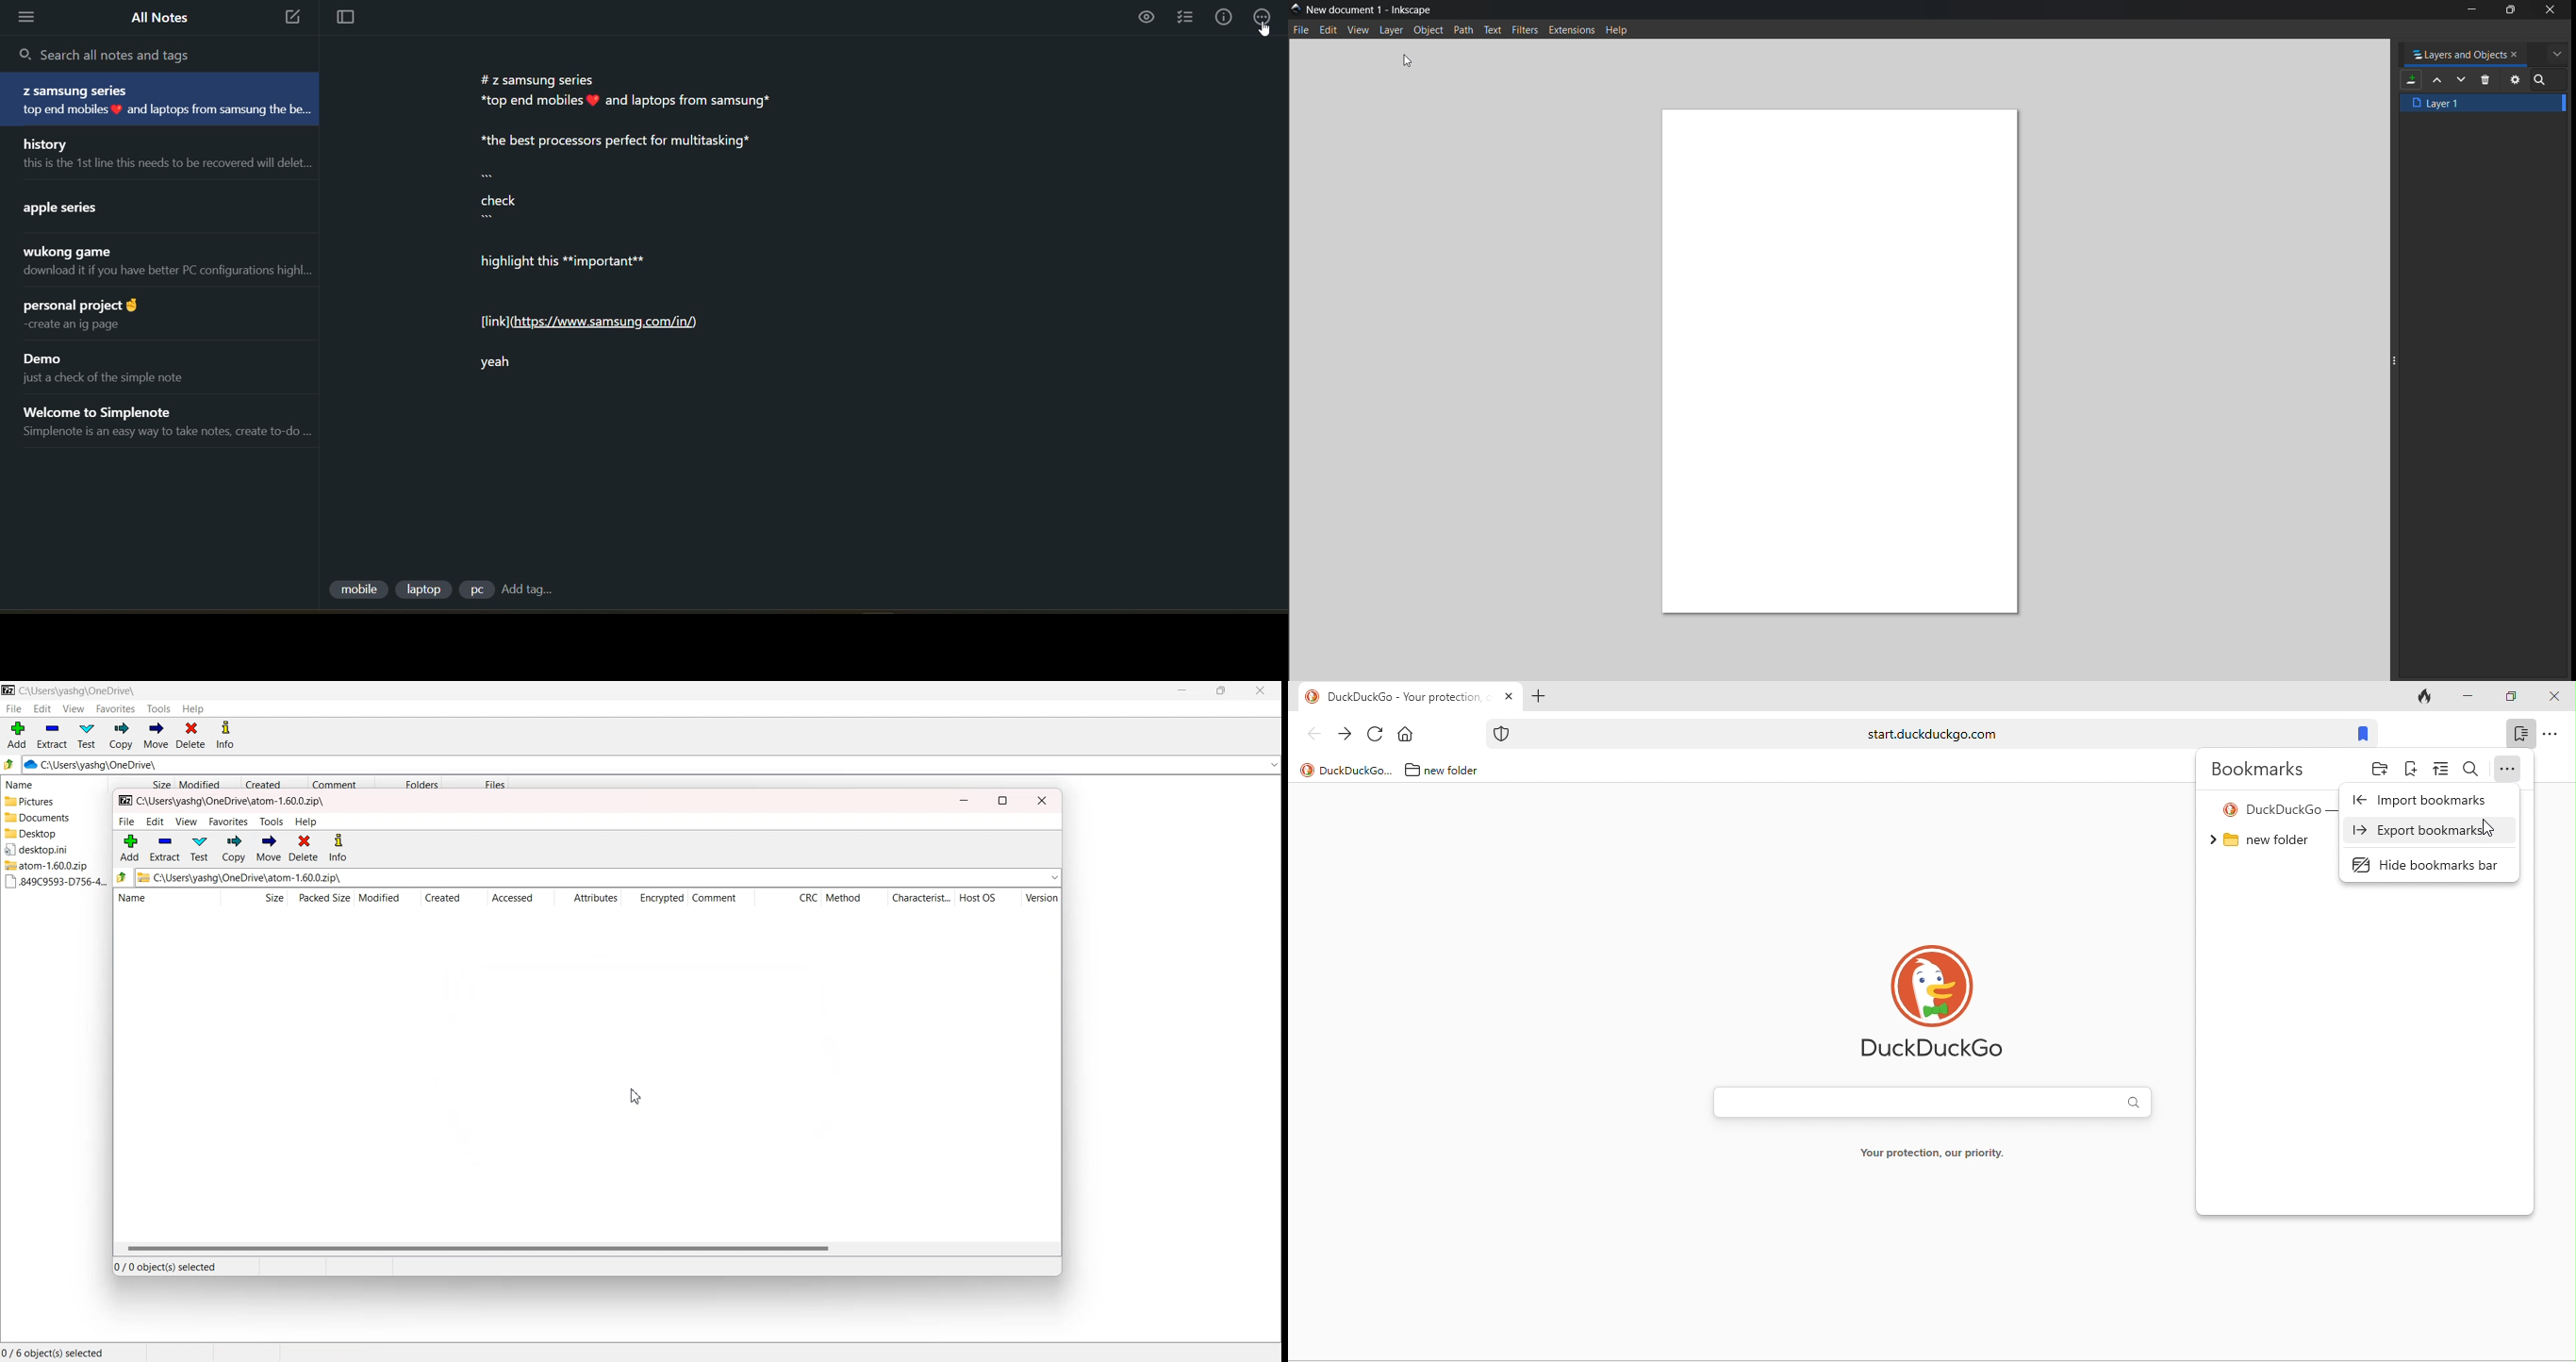  What do you see at coordinates (161, 422) in the screenshot?
I see `note title and preview` at bounding box center [161, 422].